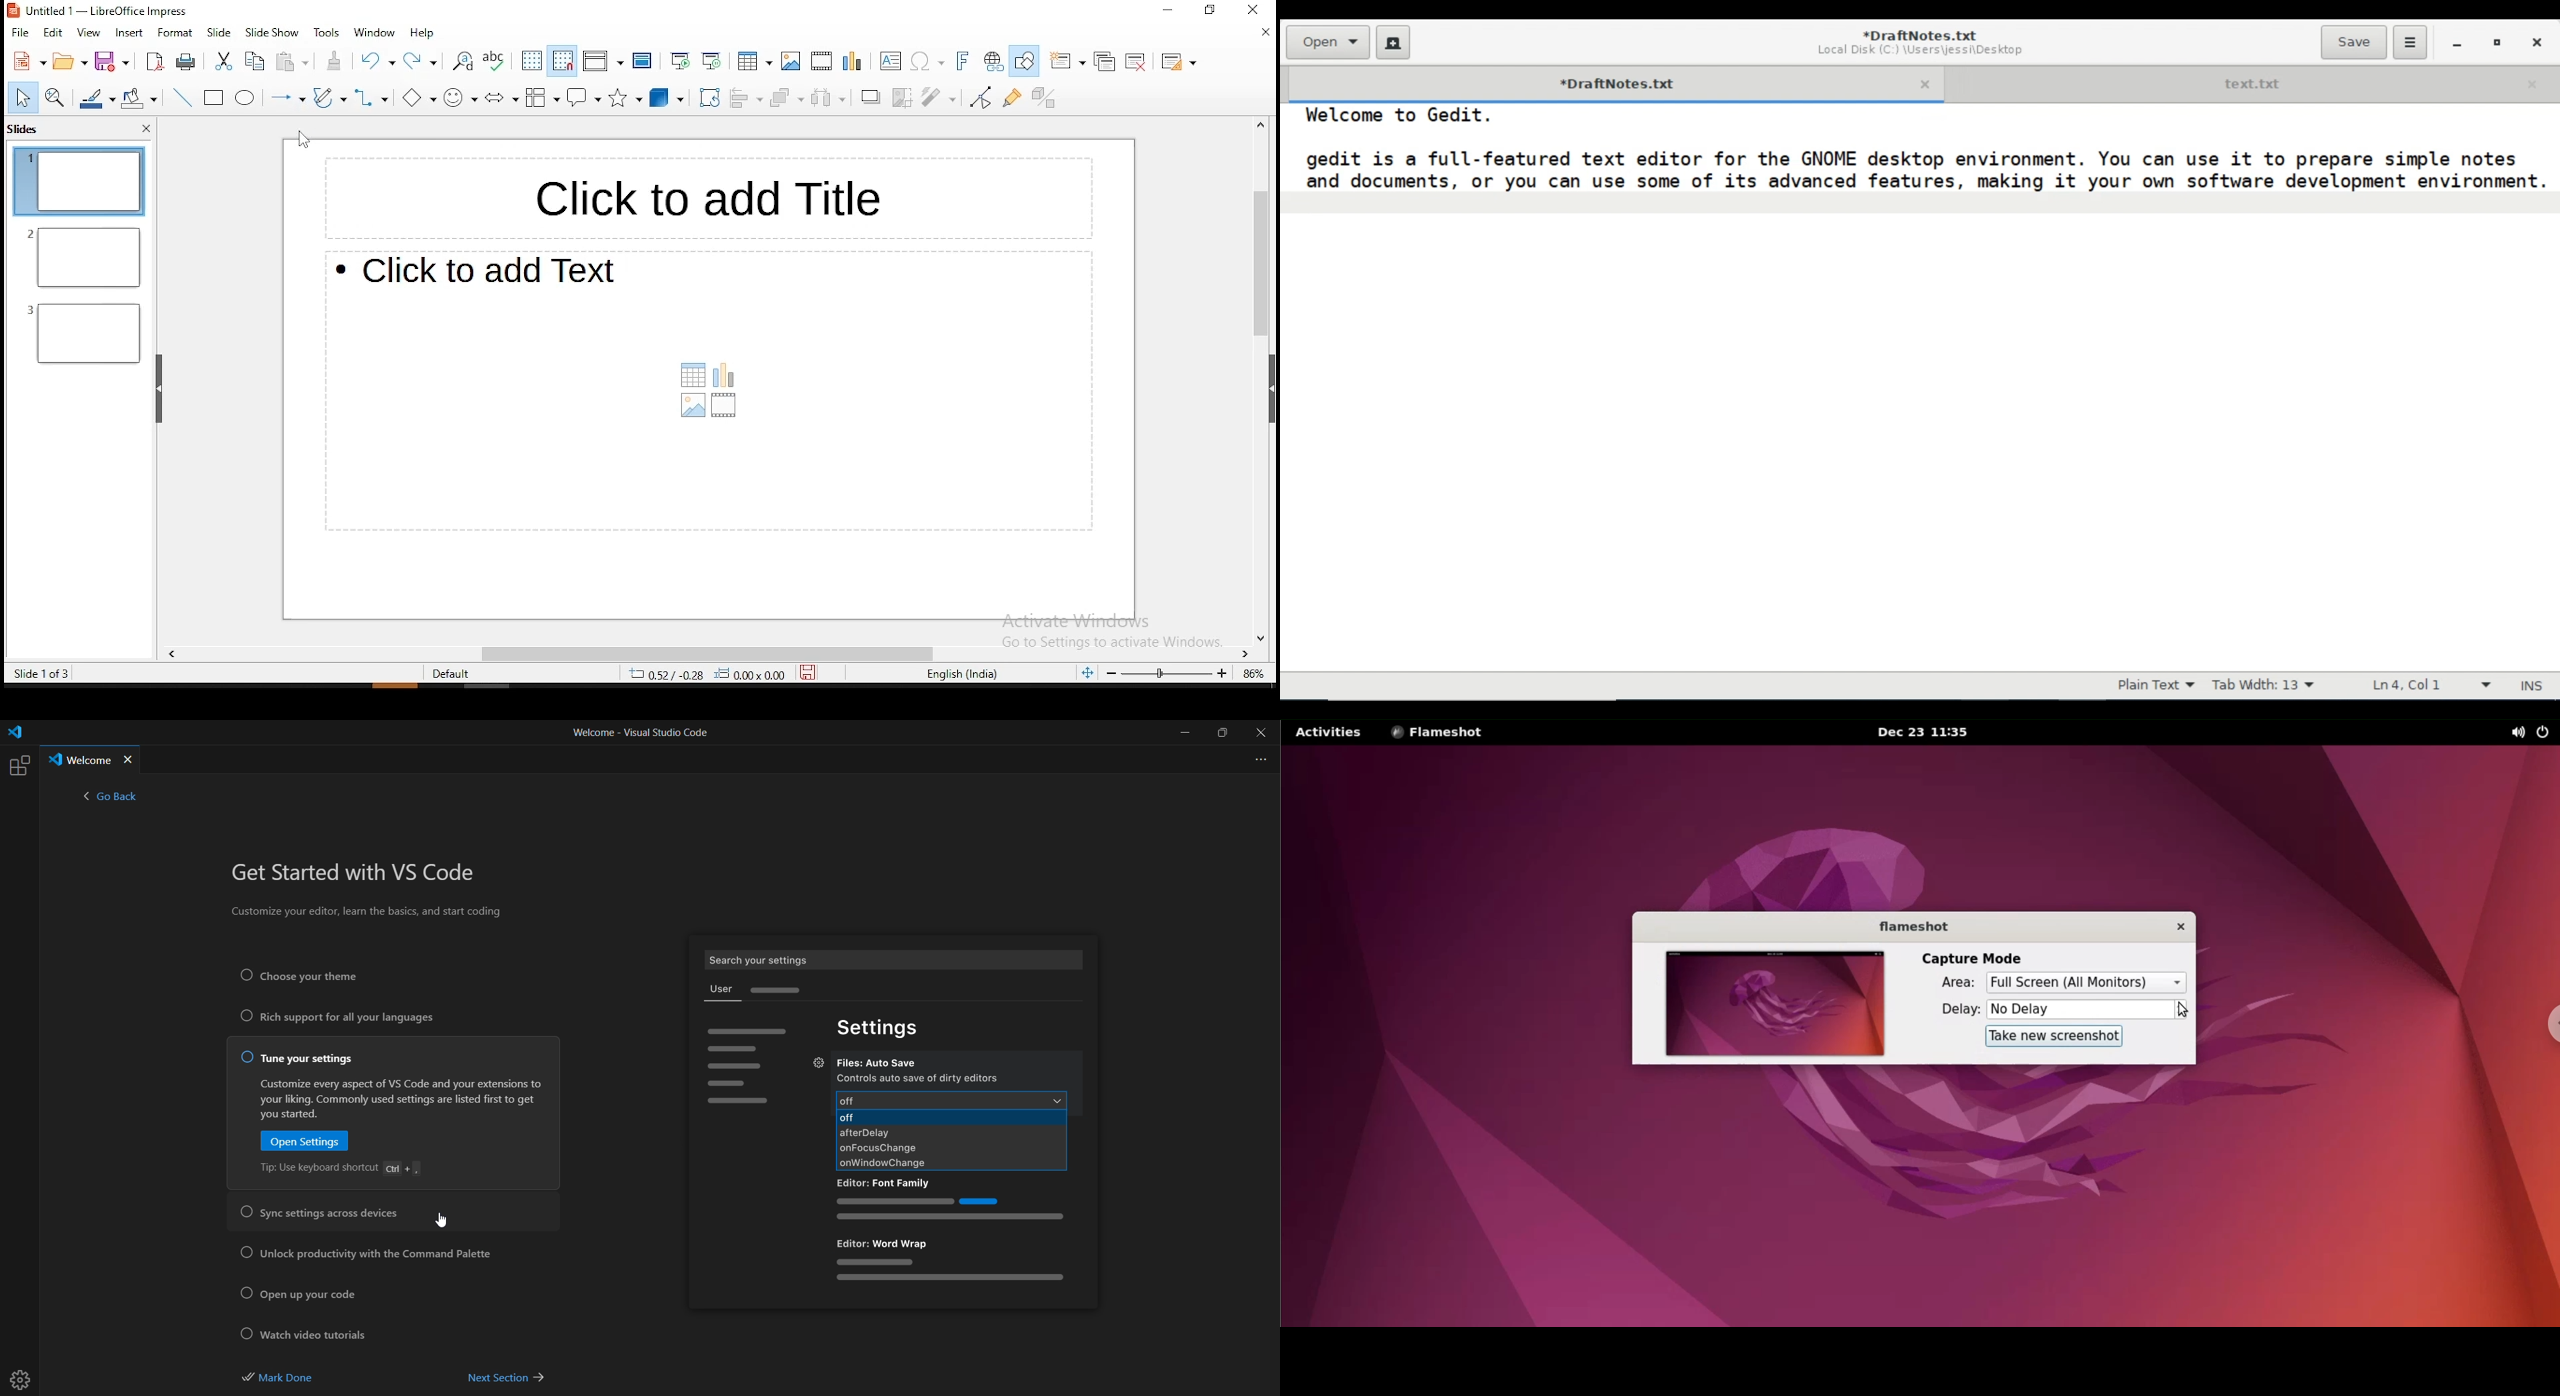 This screenshot has height=1400, width=2576. What do you see at coordinates (185, 99) in the screenshot?
I see `line` at bounding box center [185, 99].